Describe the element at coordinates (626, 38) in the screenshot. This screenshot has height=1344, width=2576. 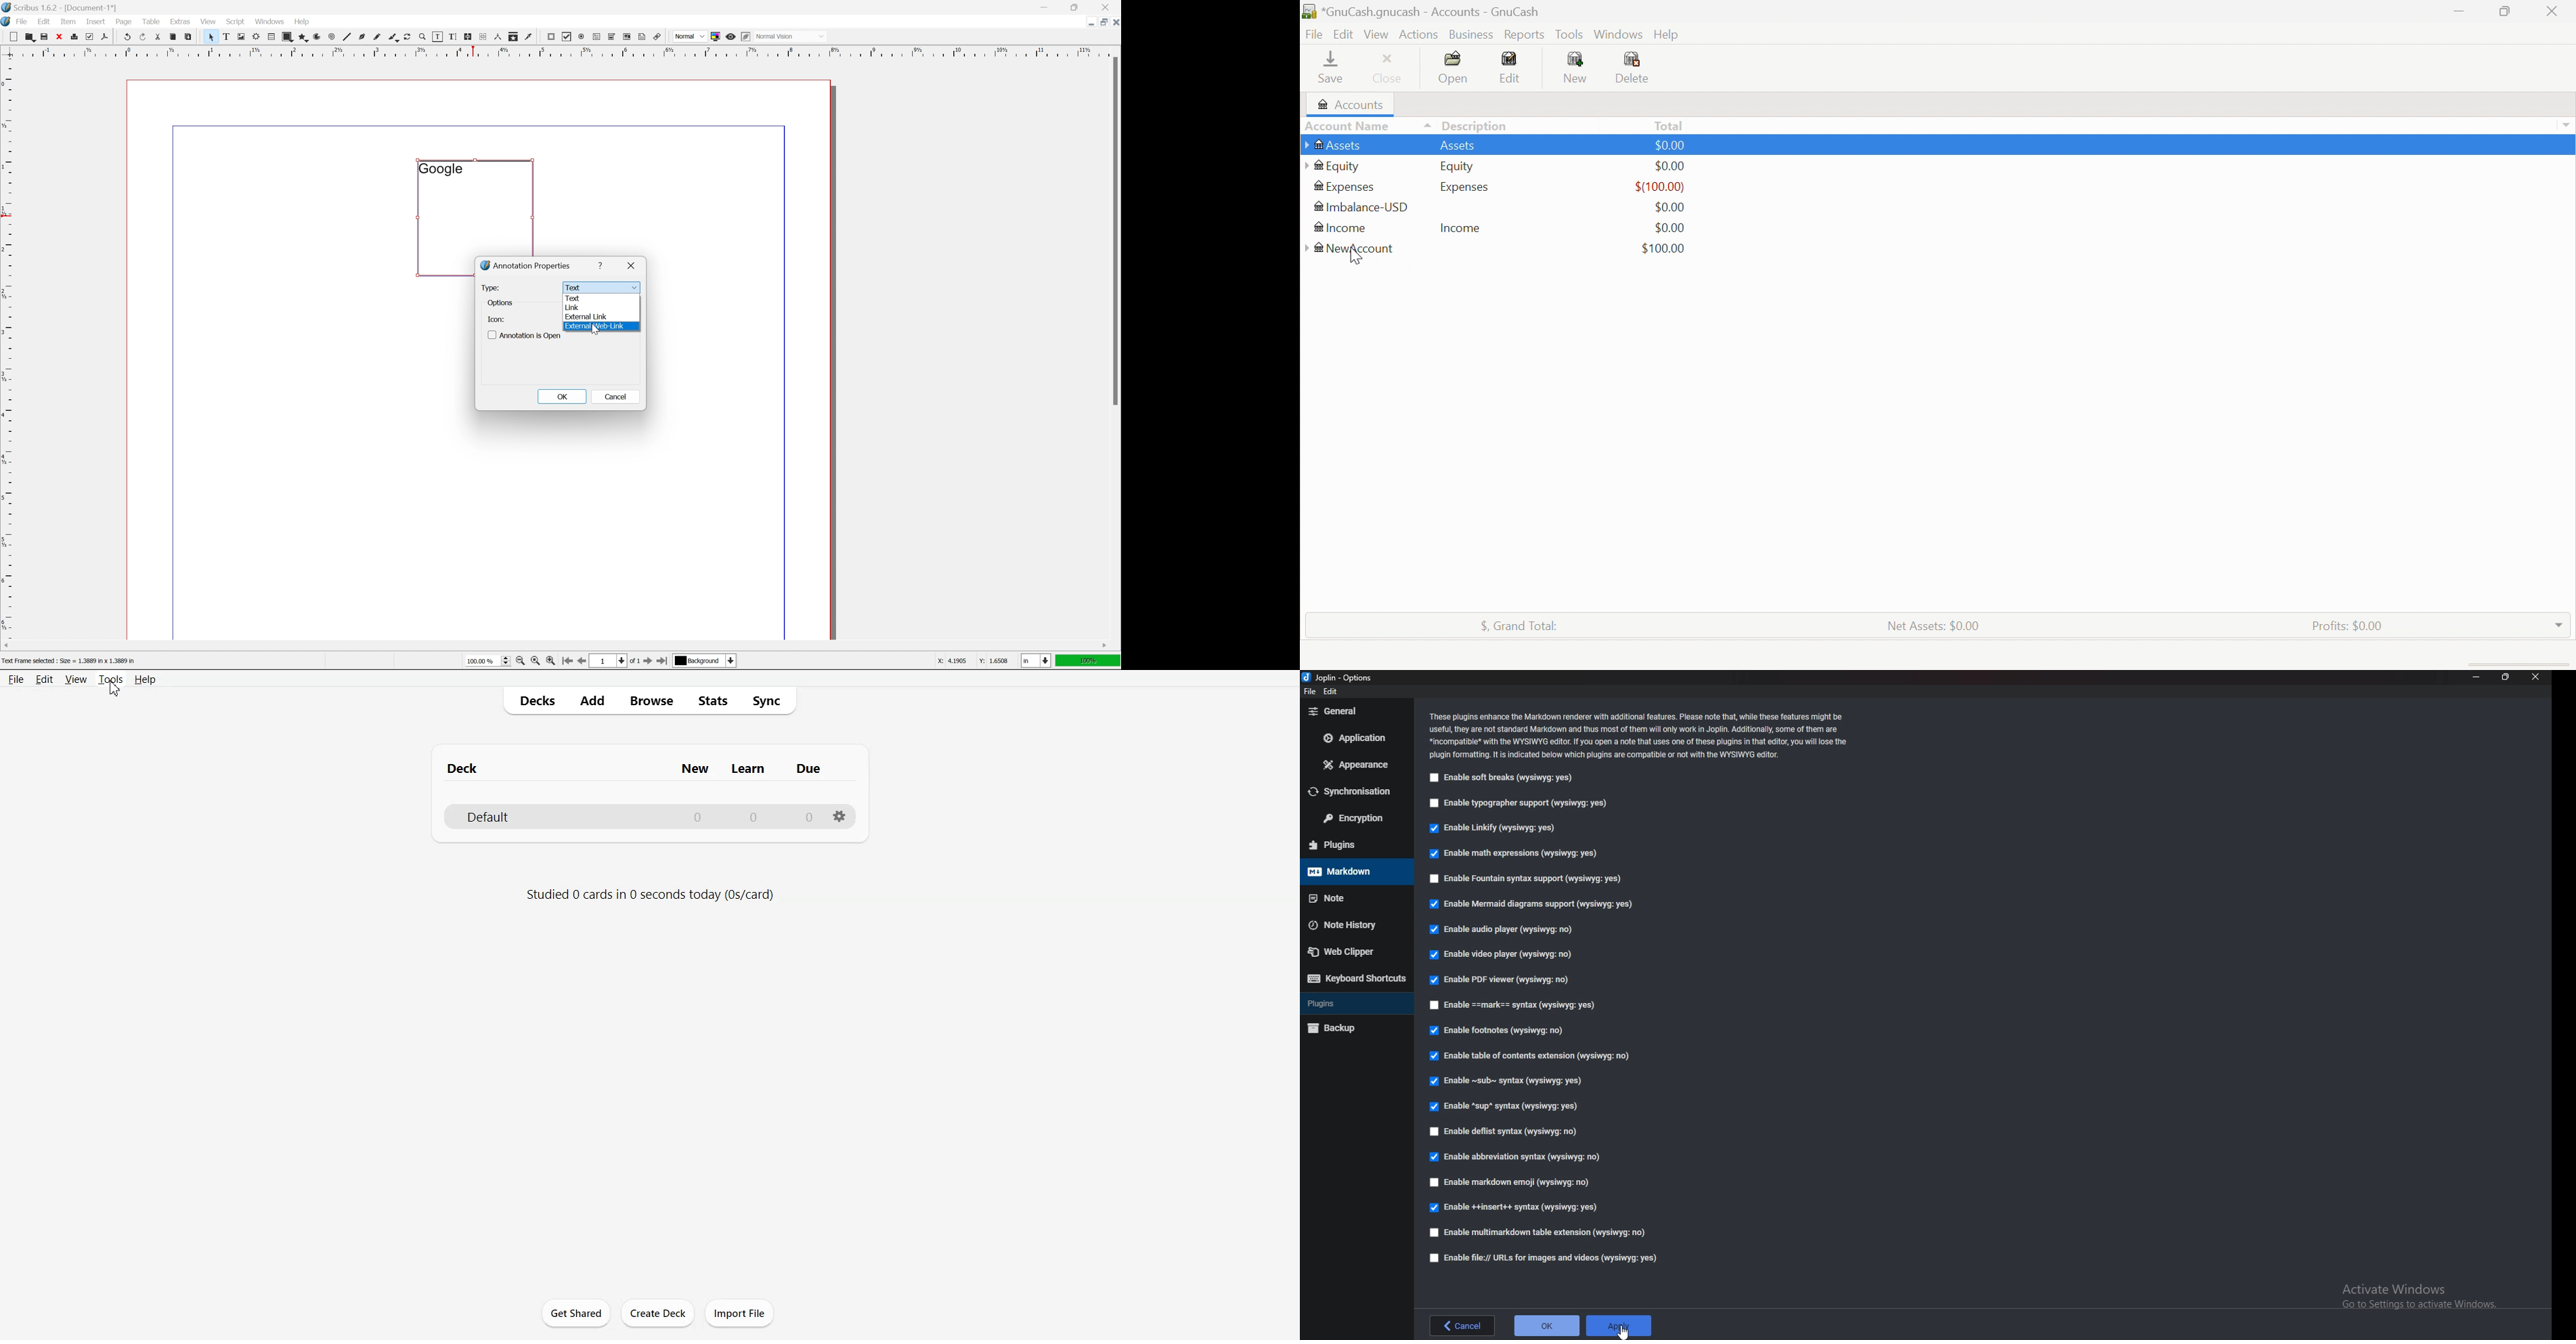
I see `pdf list box` at that location.